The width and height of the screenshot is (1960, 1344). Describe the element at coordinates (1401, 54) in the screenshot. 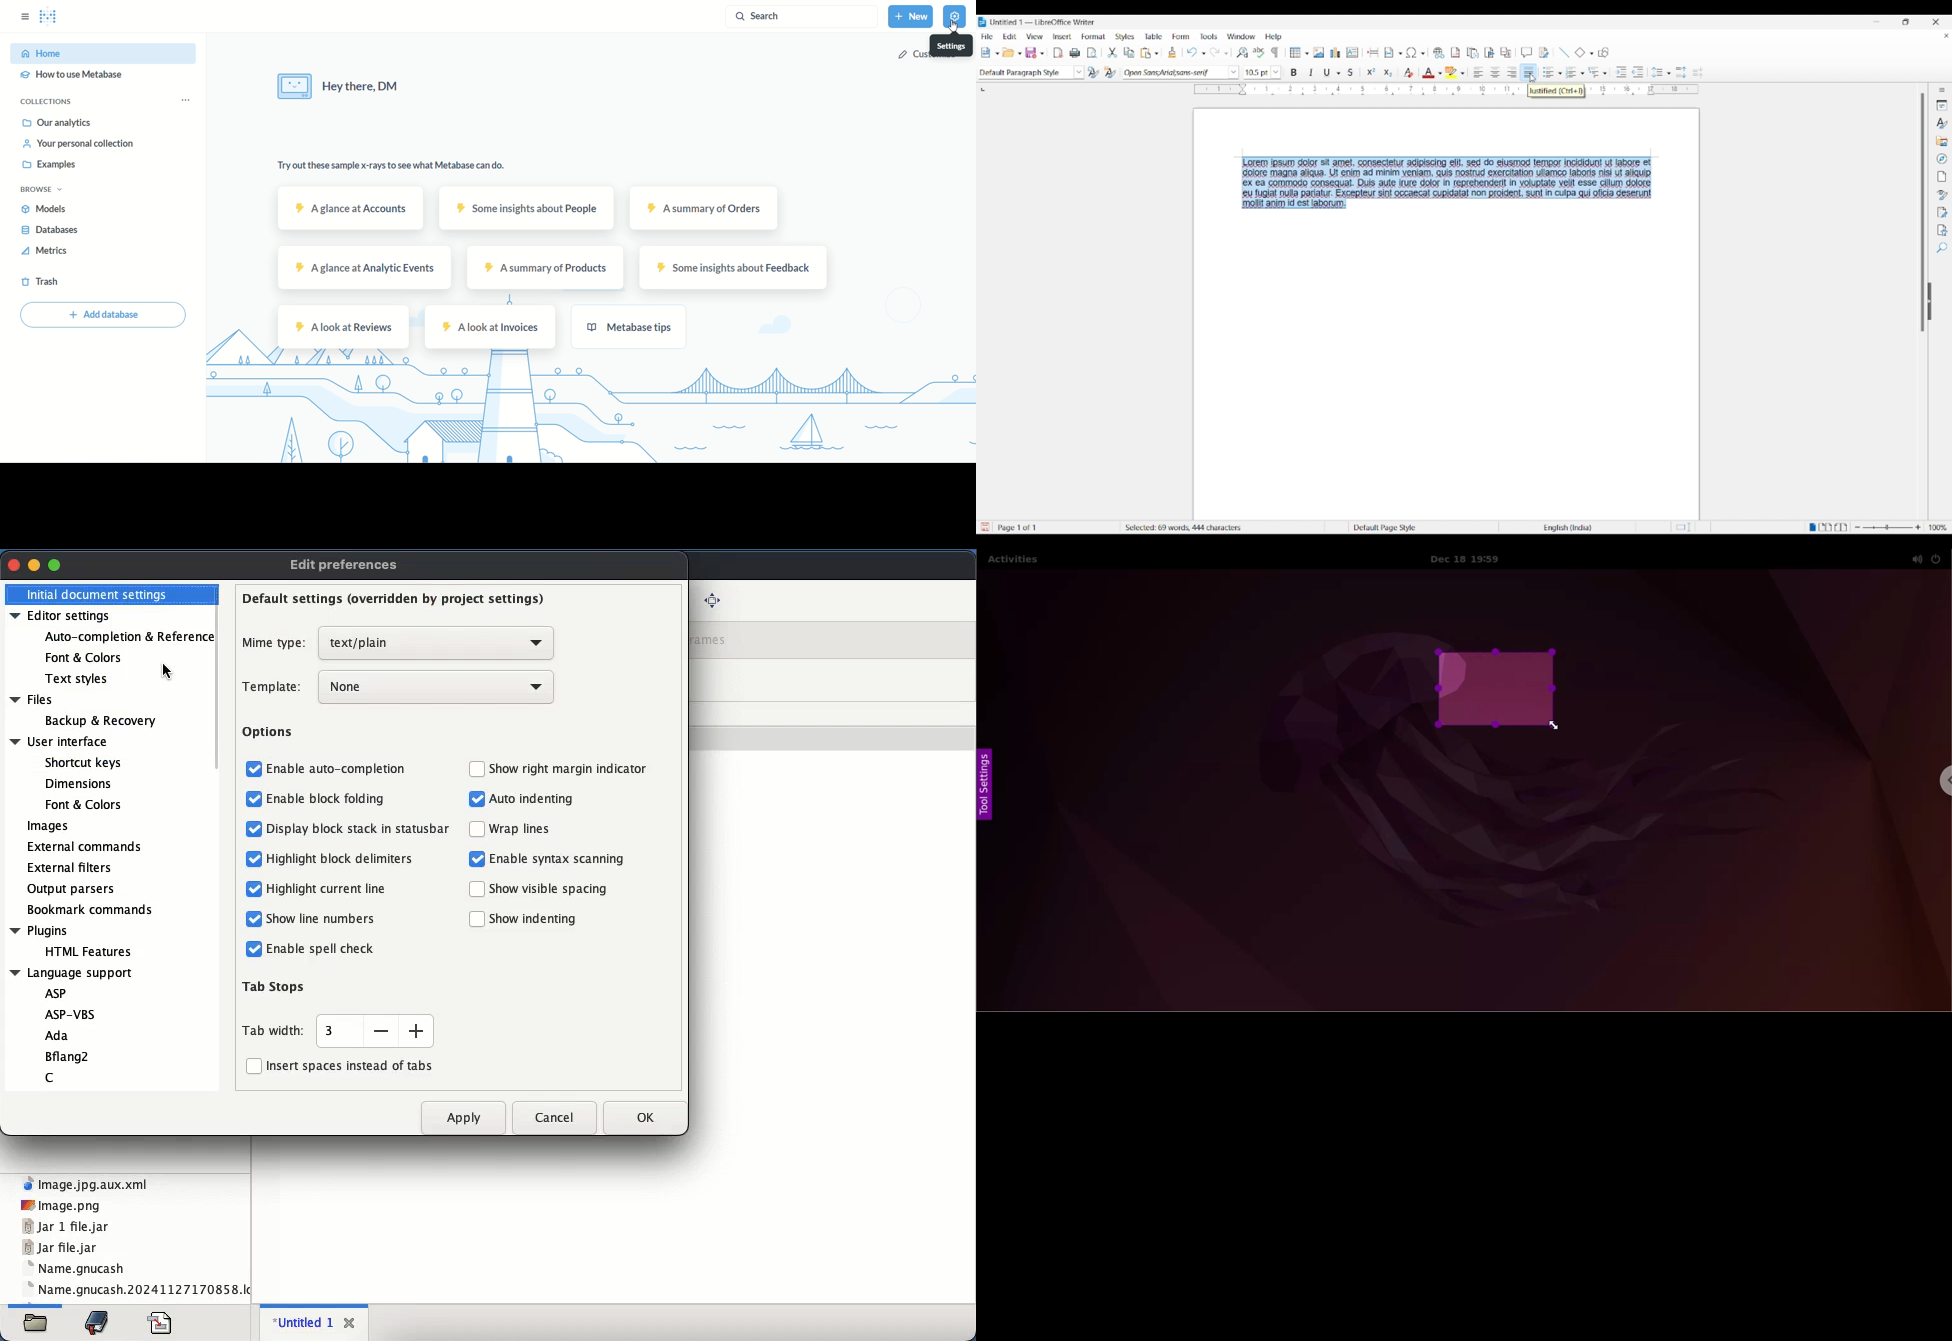

I see `Insert field options` at that location.